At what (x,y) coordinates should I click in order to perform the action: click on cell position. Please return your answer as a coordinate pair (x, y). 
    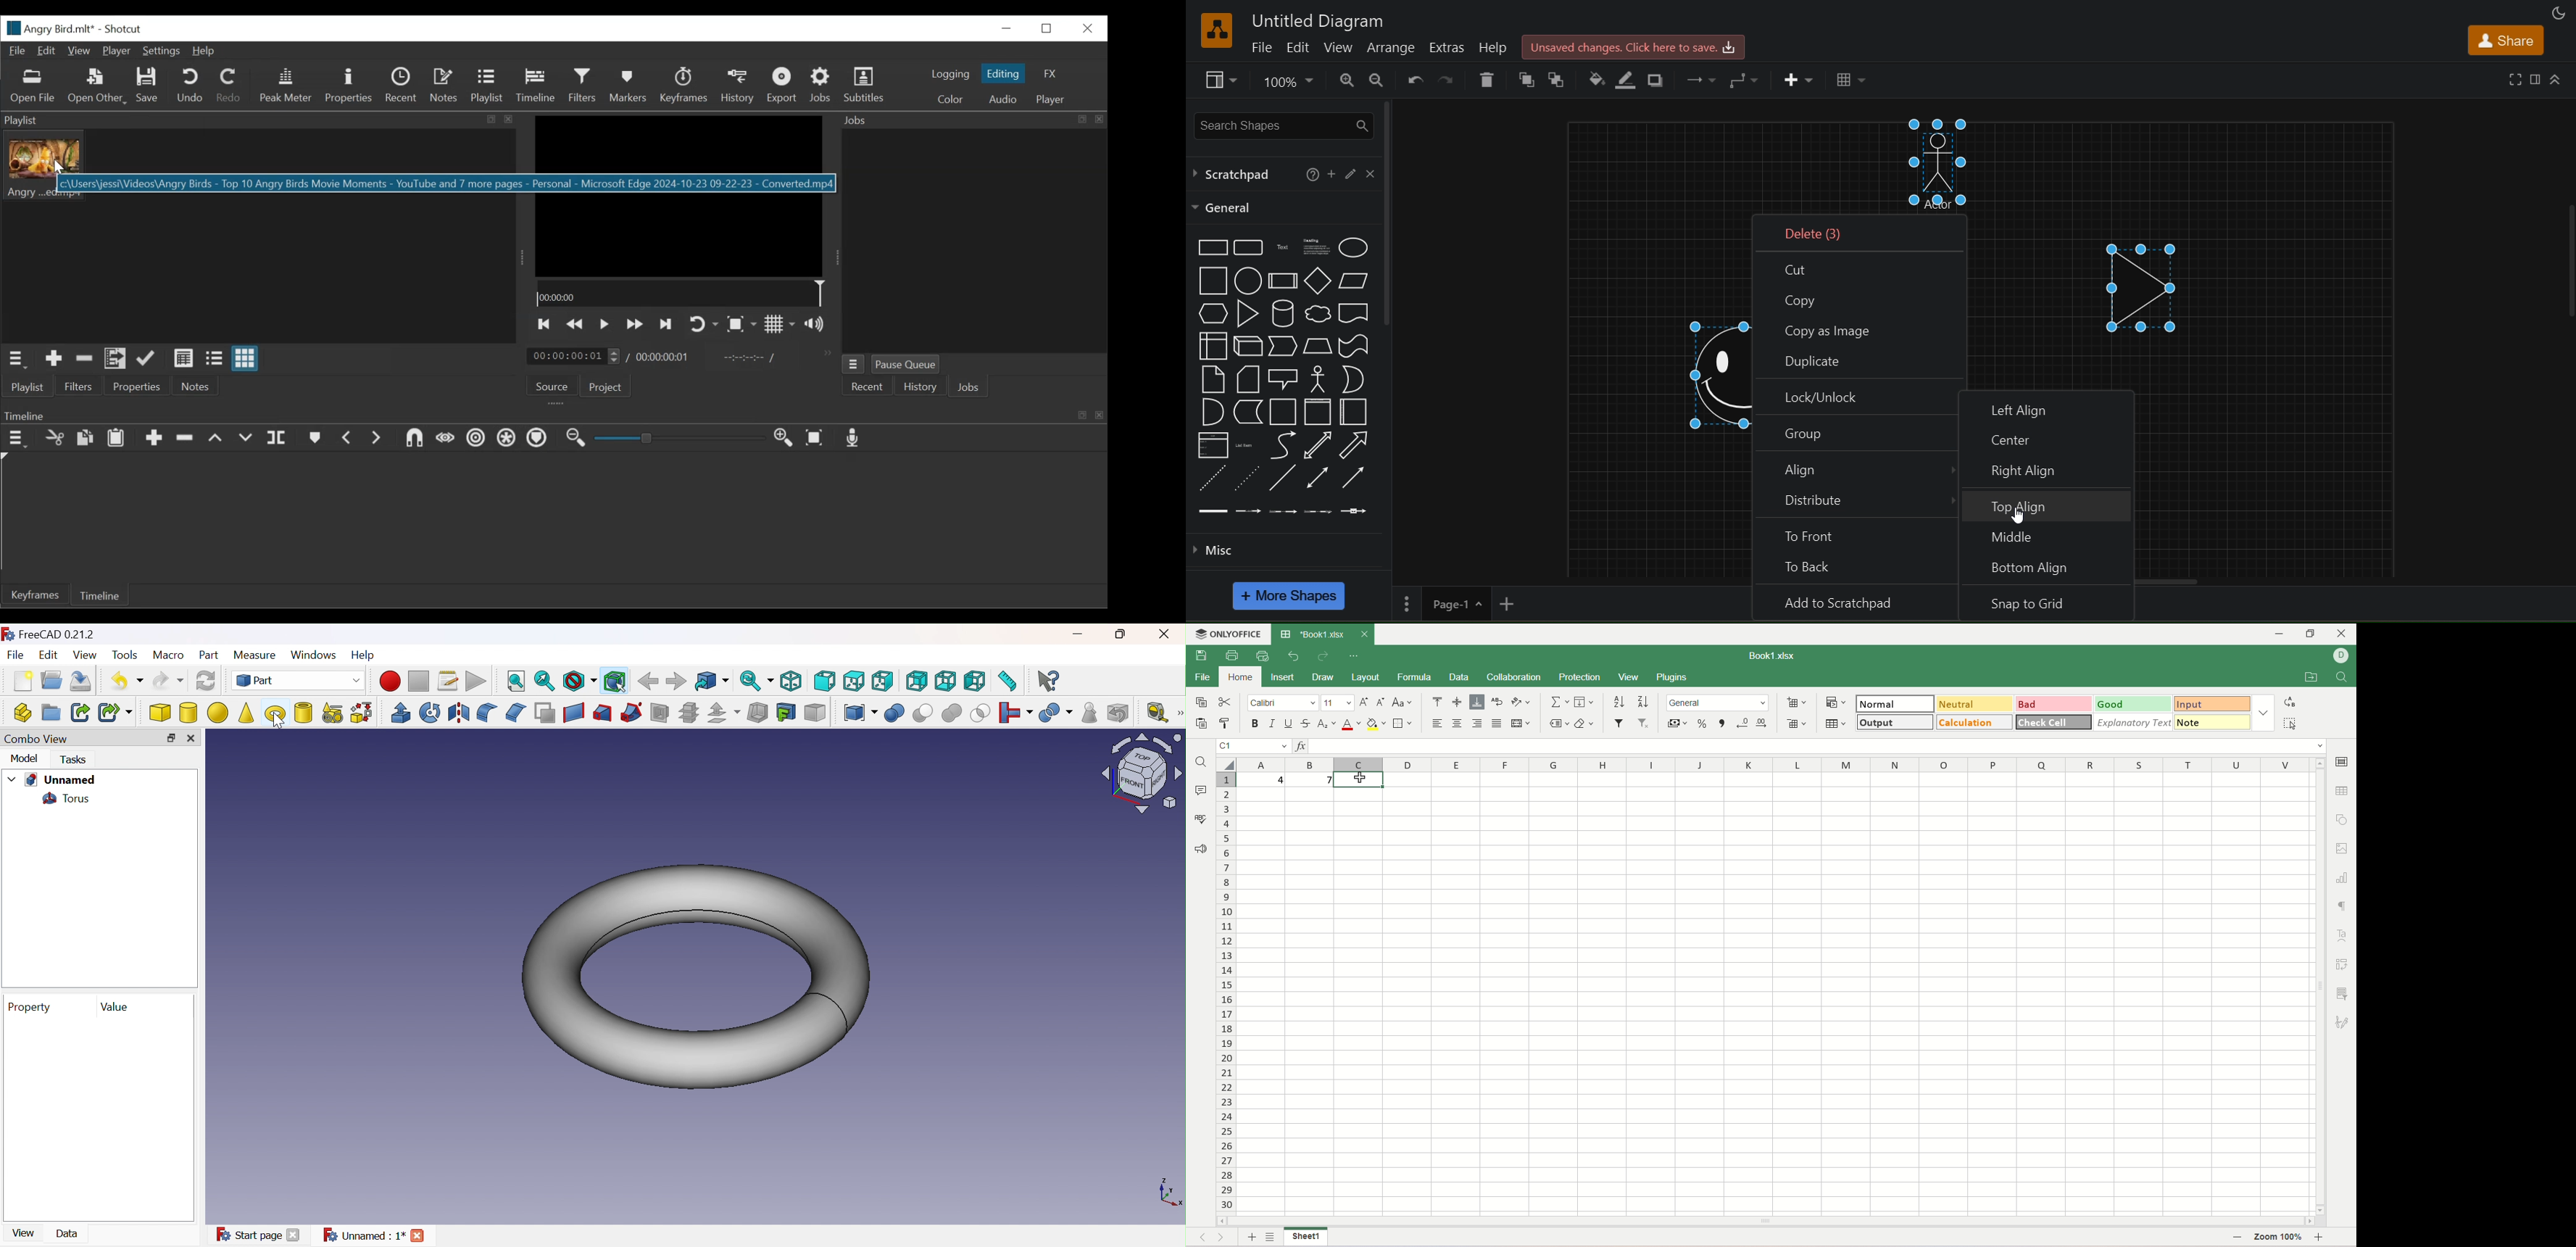
    Looking at the image, I should click on (1254, 747).